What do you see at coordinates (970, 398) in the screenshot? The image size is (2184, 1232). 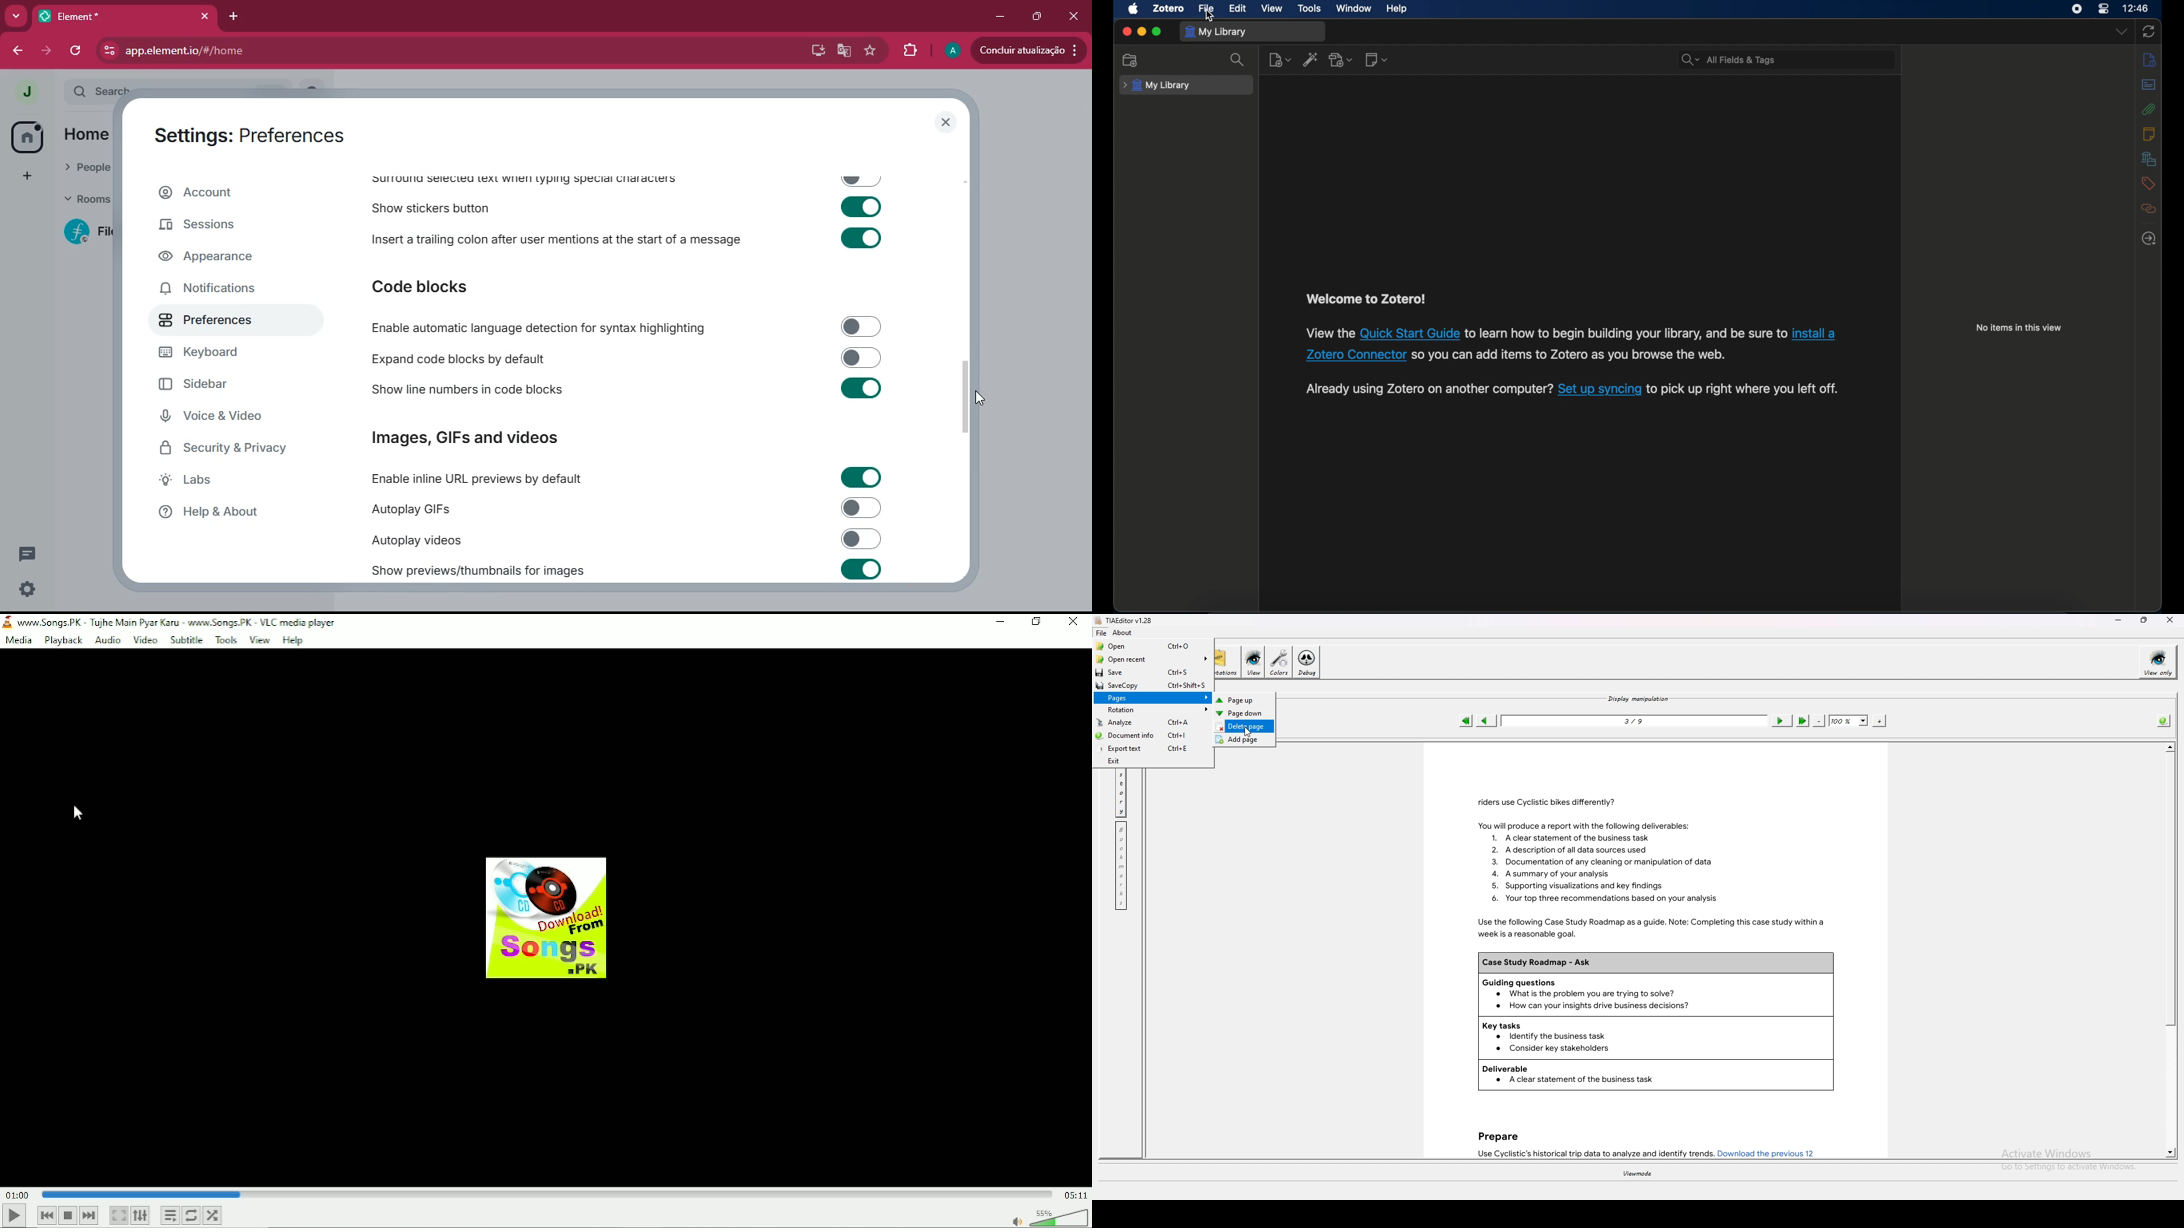 I see `cursor` at bounding box center [970, 398].